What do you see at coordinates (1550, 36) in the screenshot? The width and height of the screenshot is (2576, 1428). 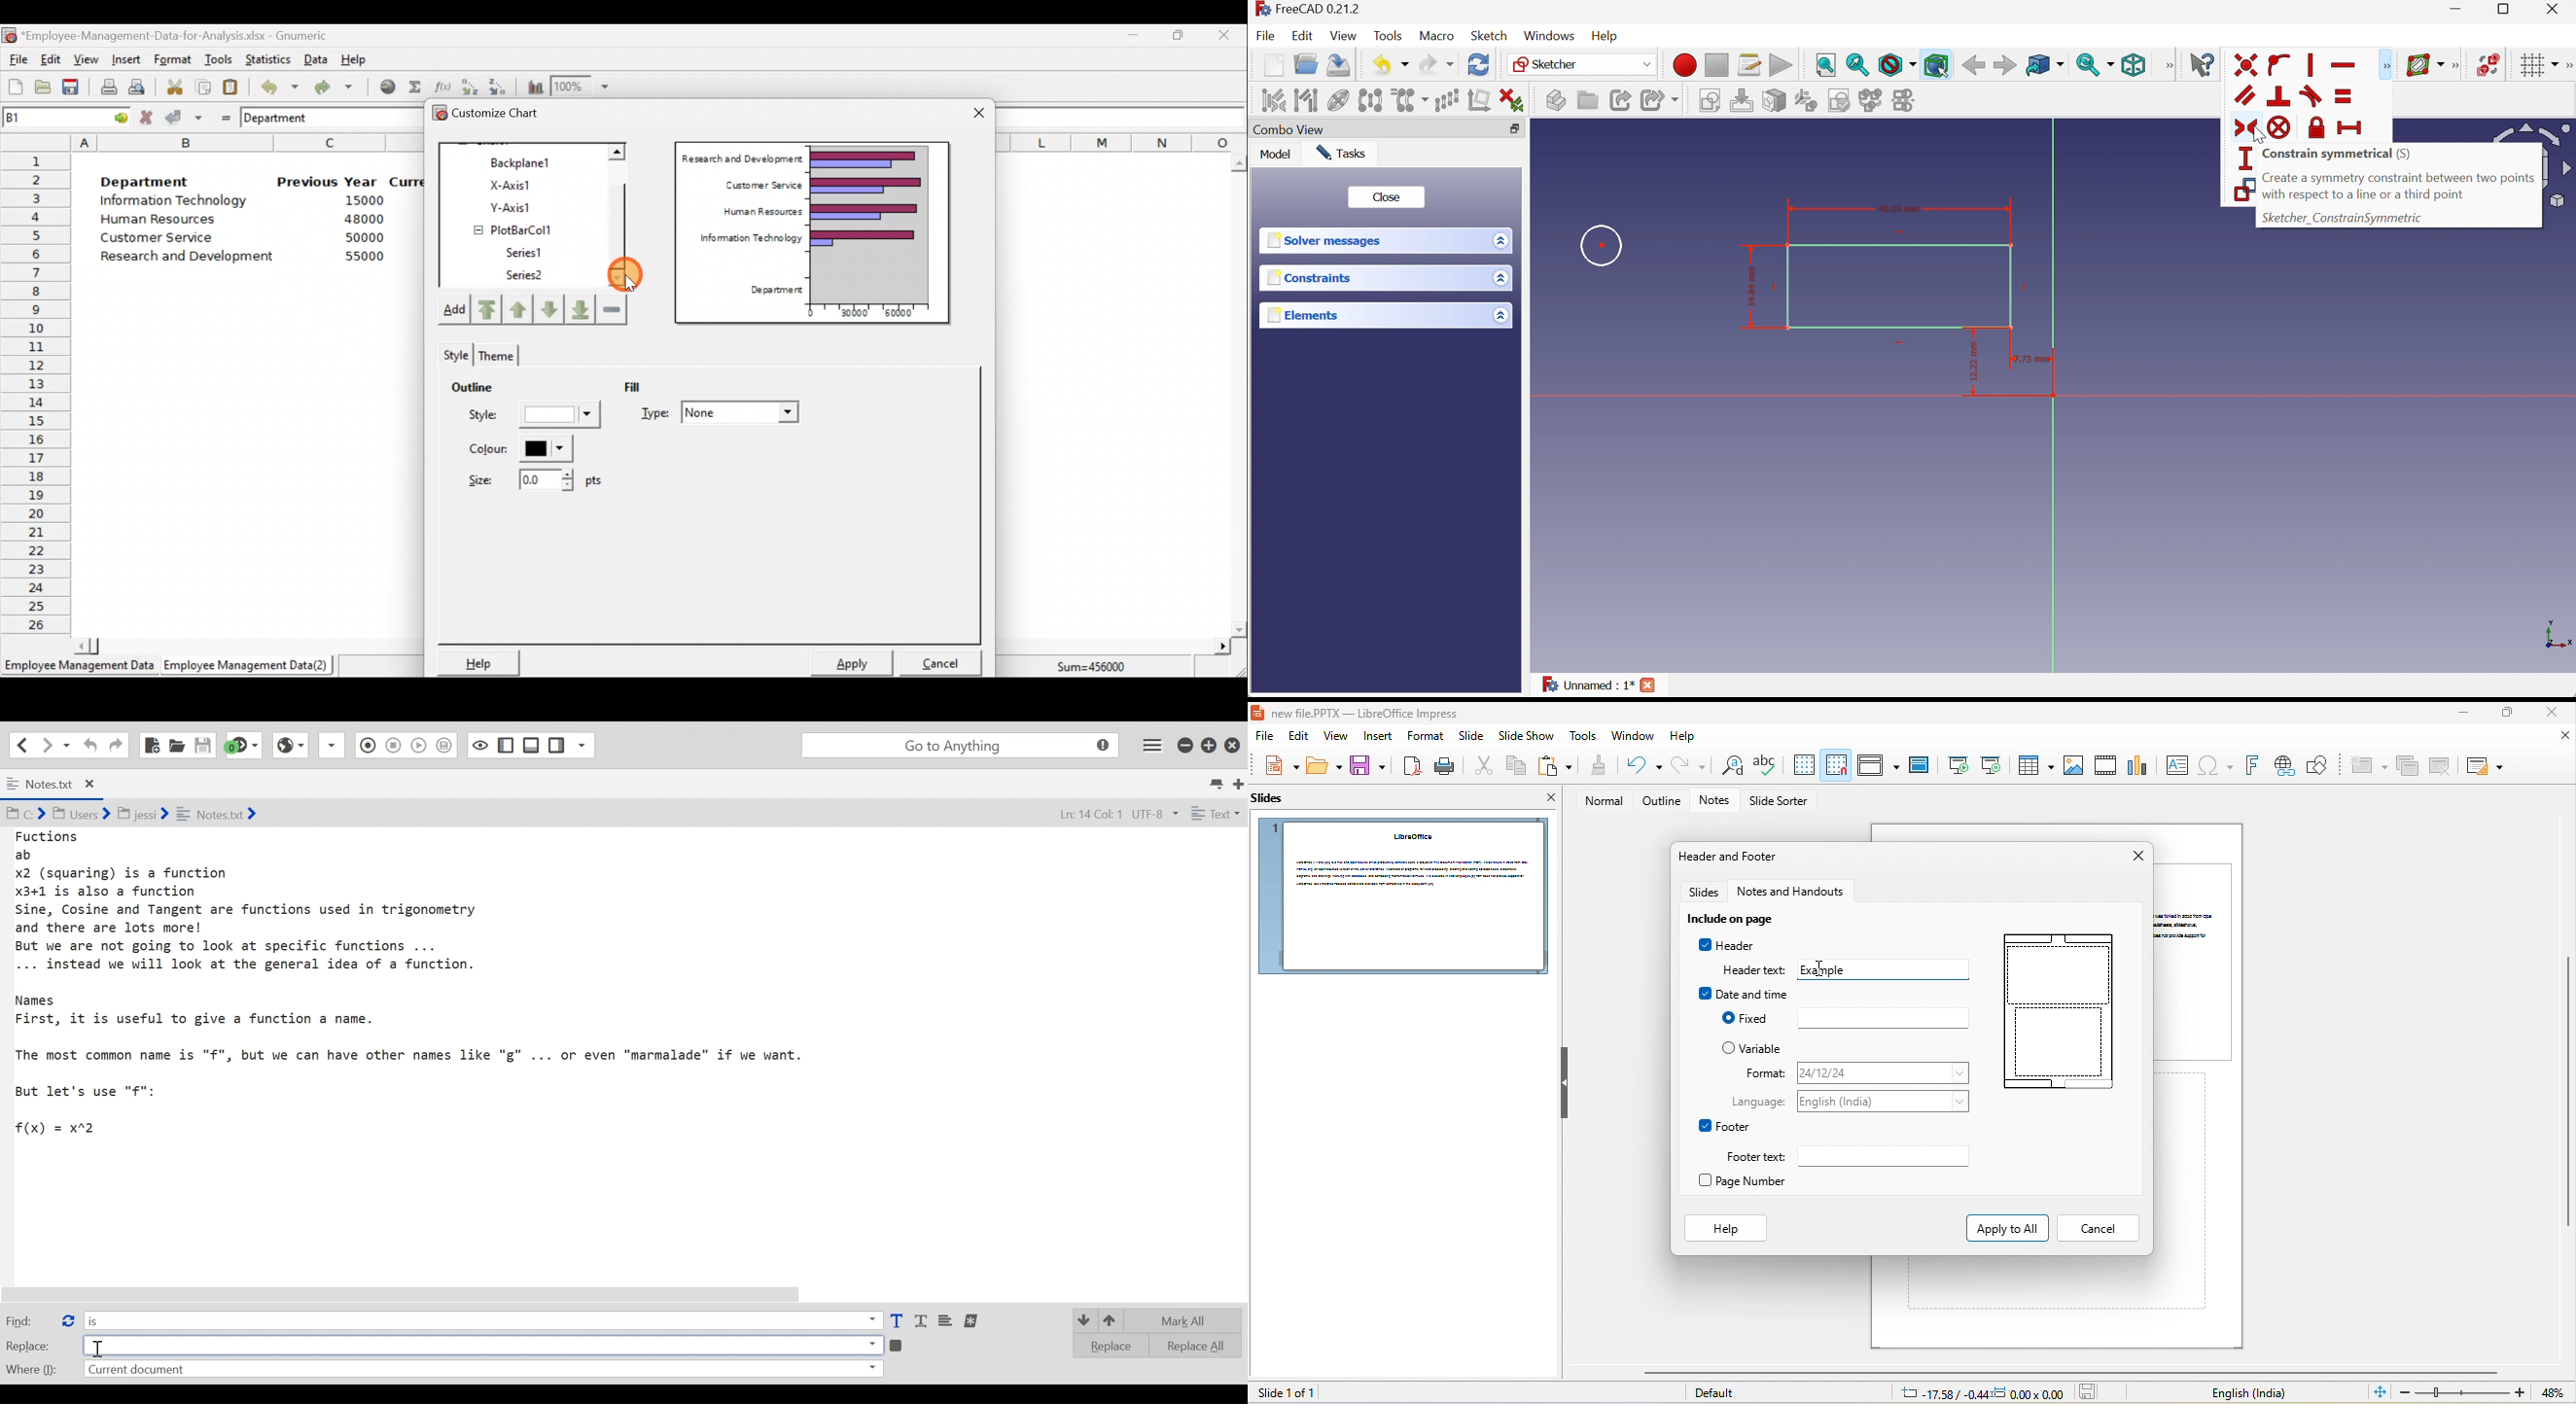 I see `Windows` at bounding box center [1550, 36].